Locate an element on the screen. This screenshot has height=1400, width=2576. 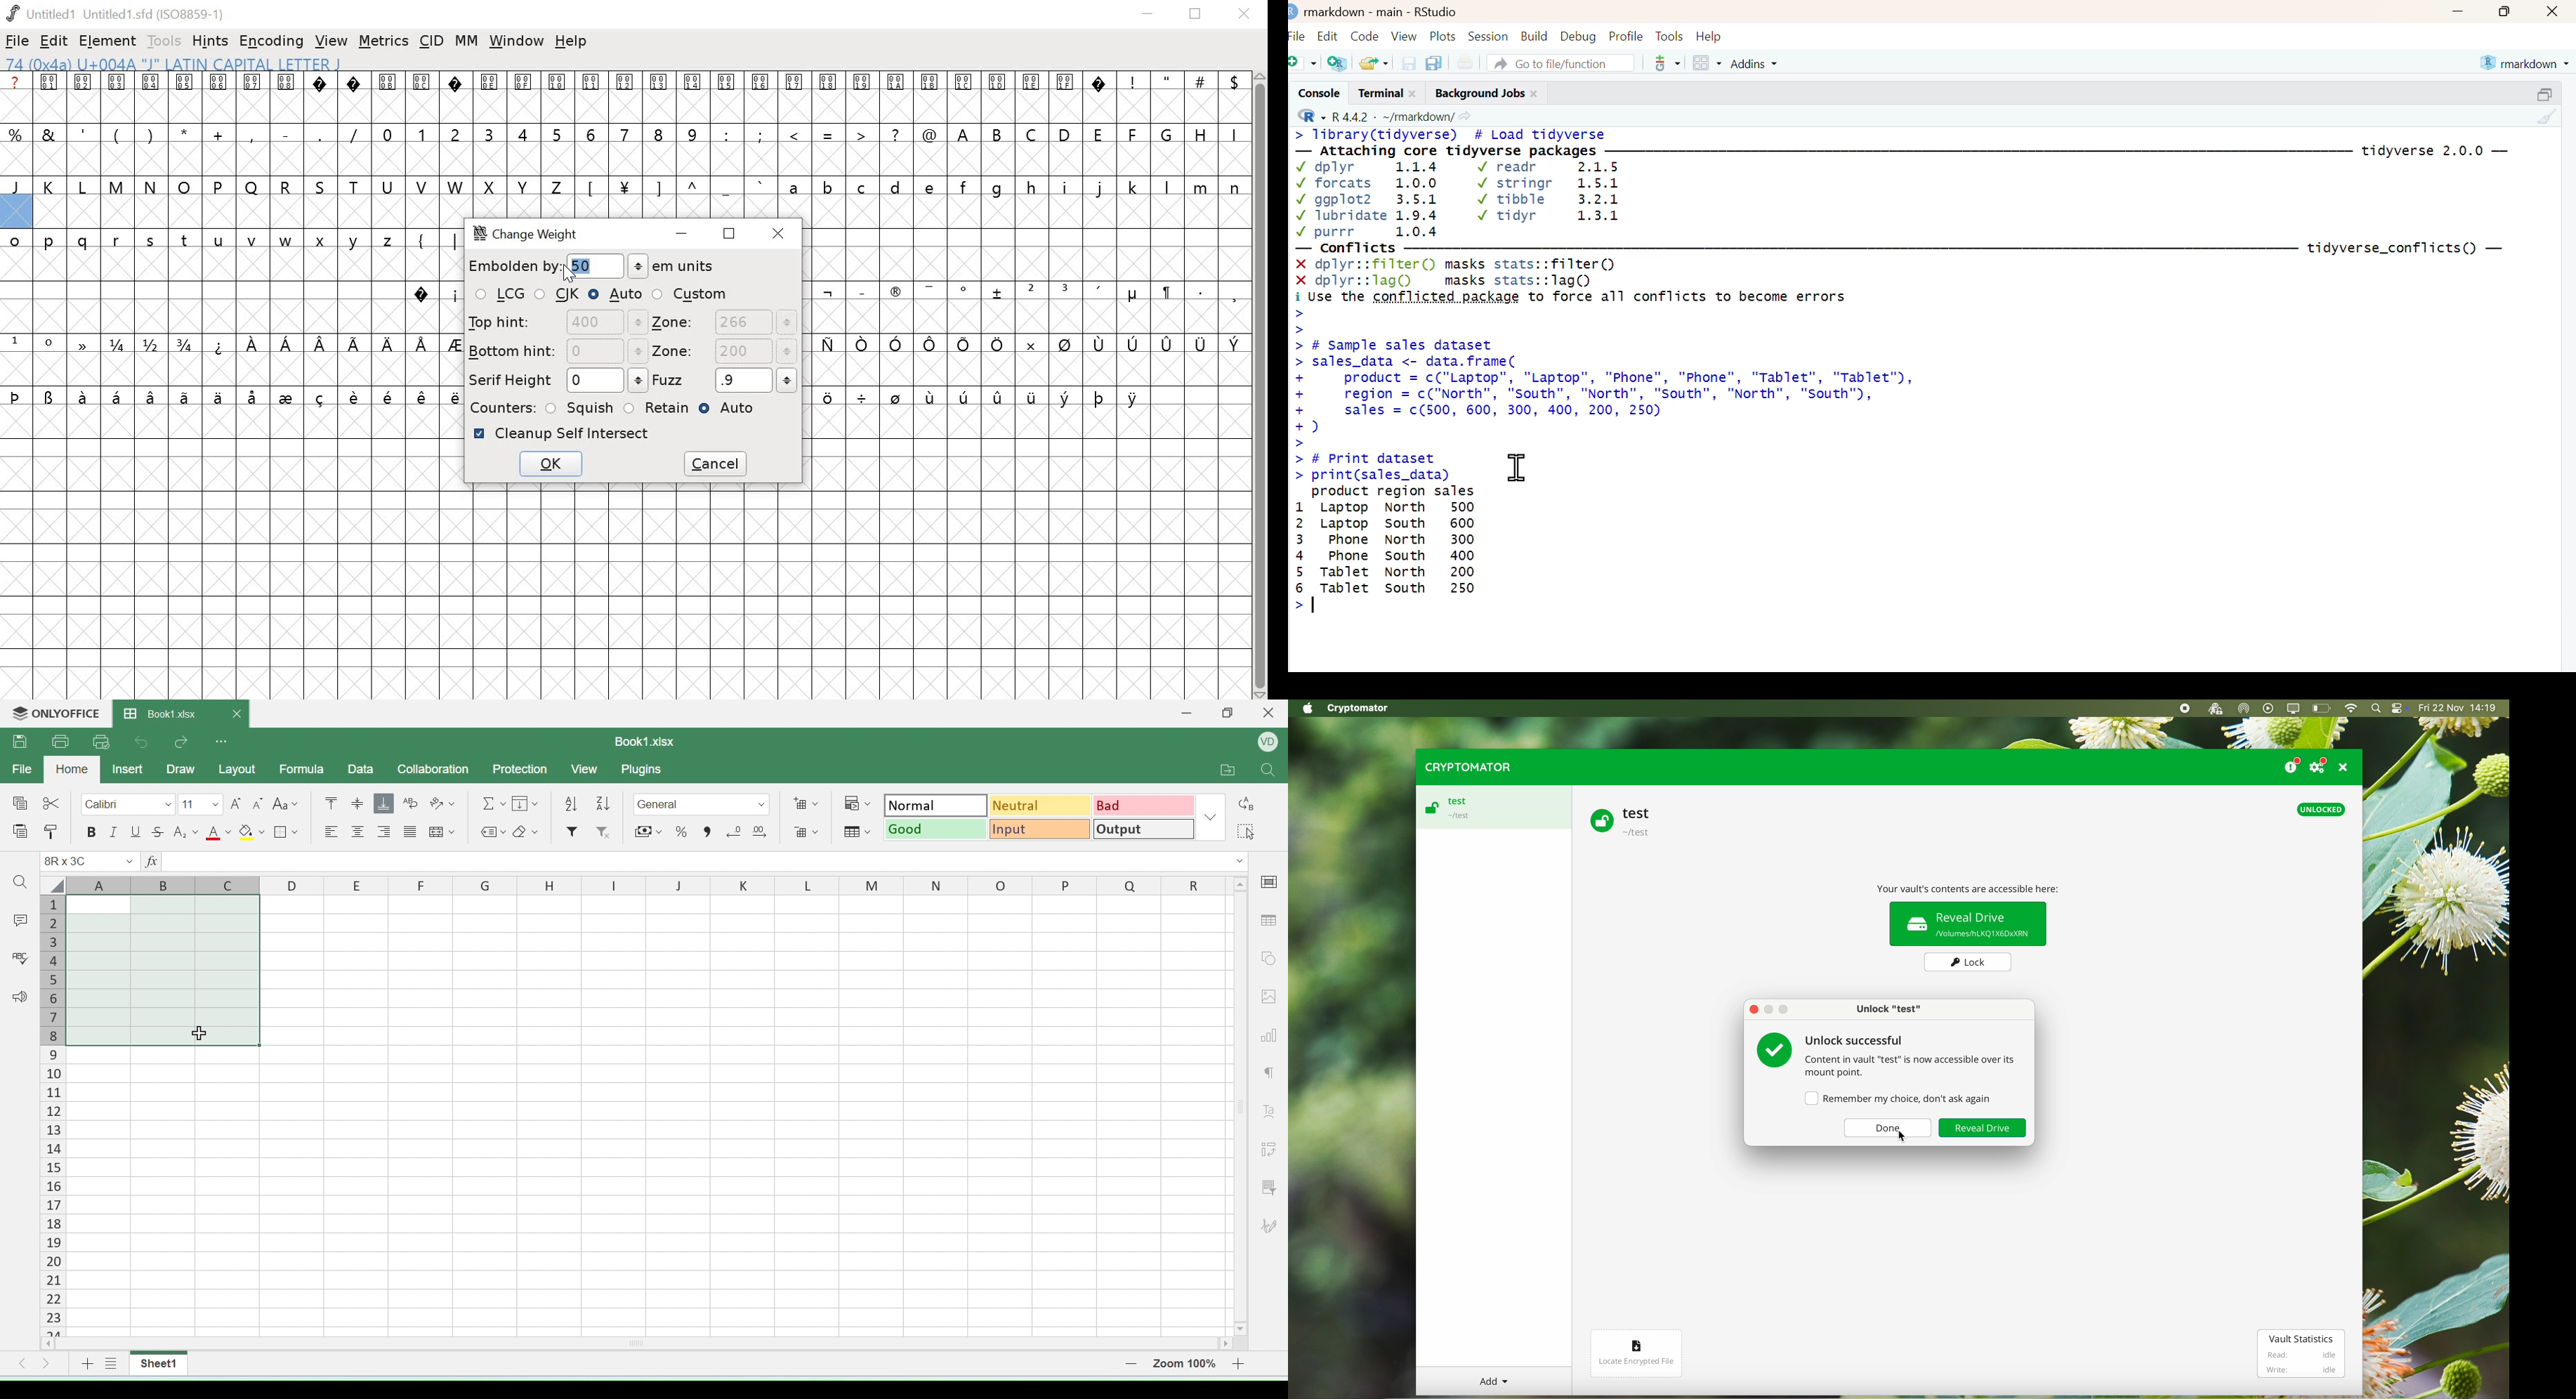
special characters is located at coordinates (825, 136).